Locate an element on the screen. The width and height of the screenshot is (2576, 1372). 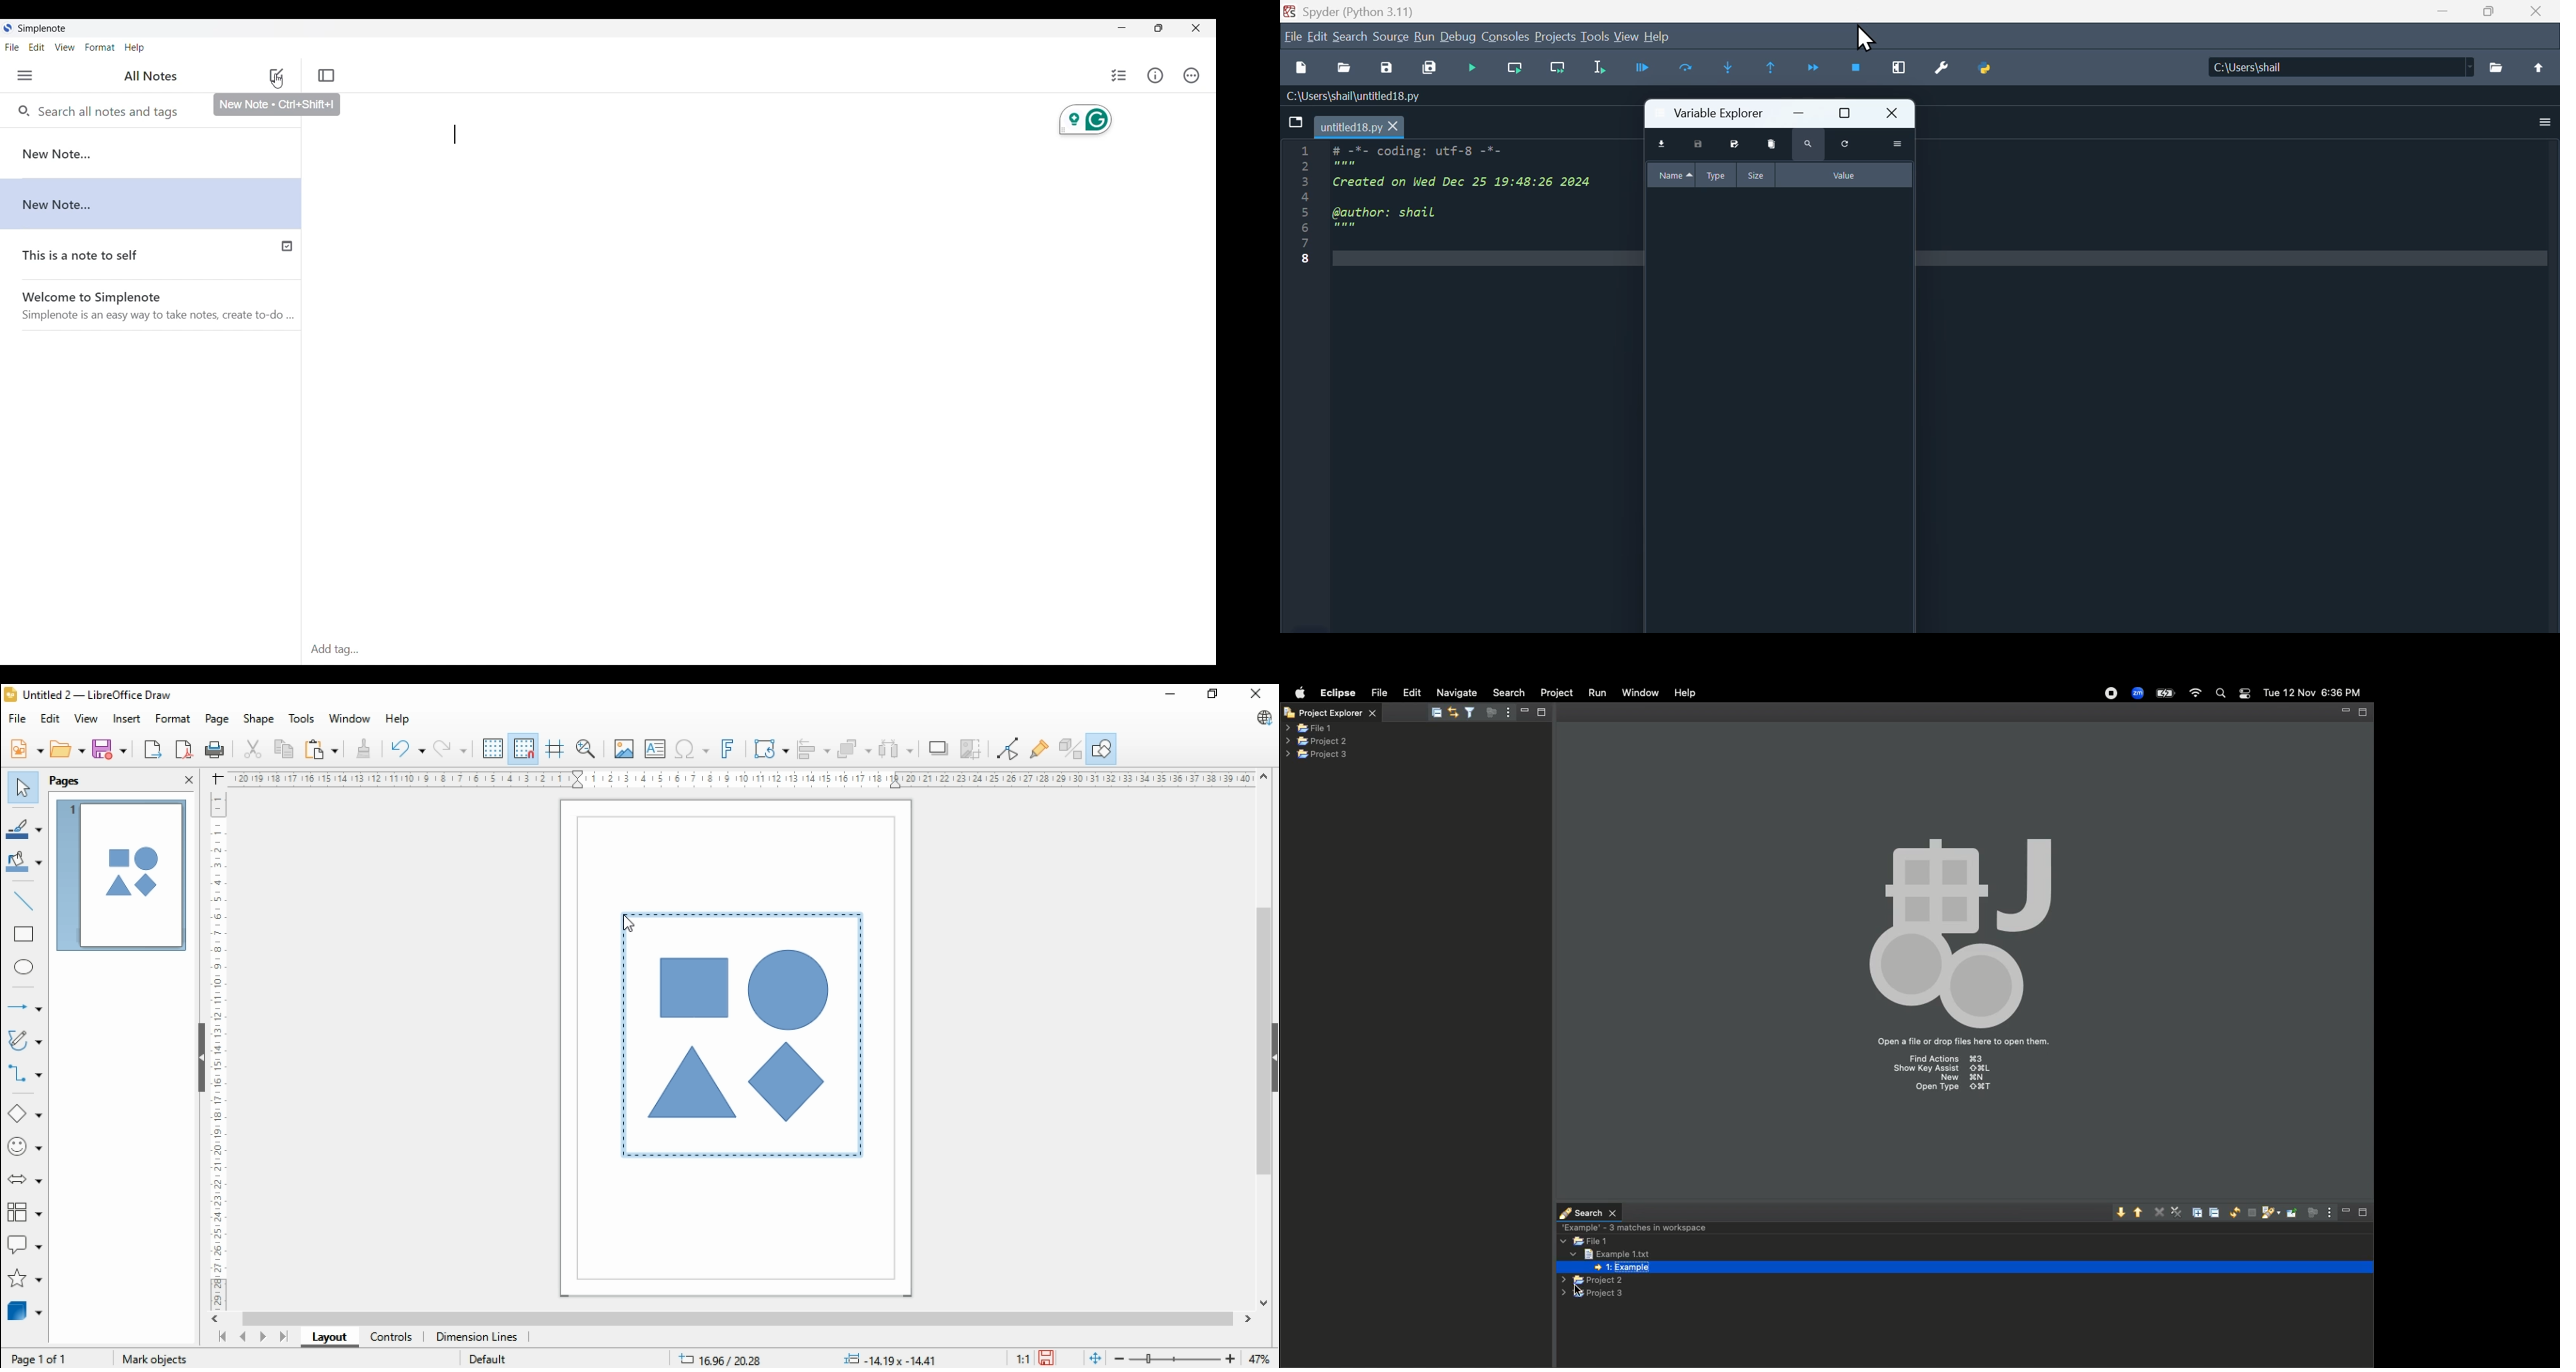
Tools is located at coordinates (1594, 37).